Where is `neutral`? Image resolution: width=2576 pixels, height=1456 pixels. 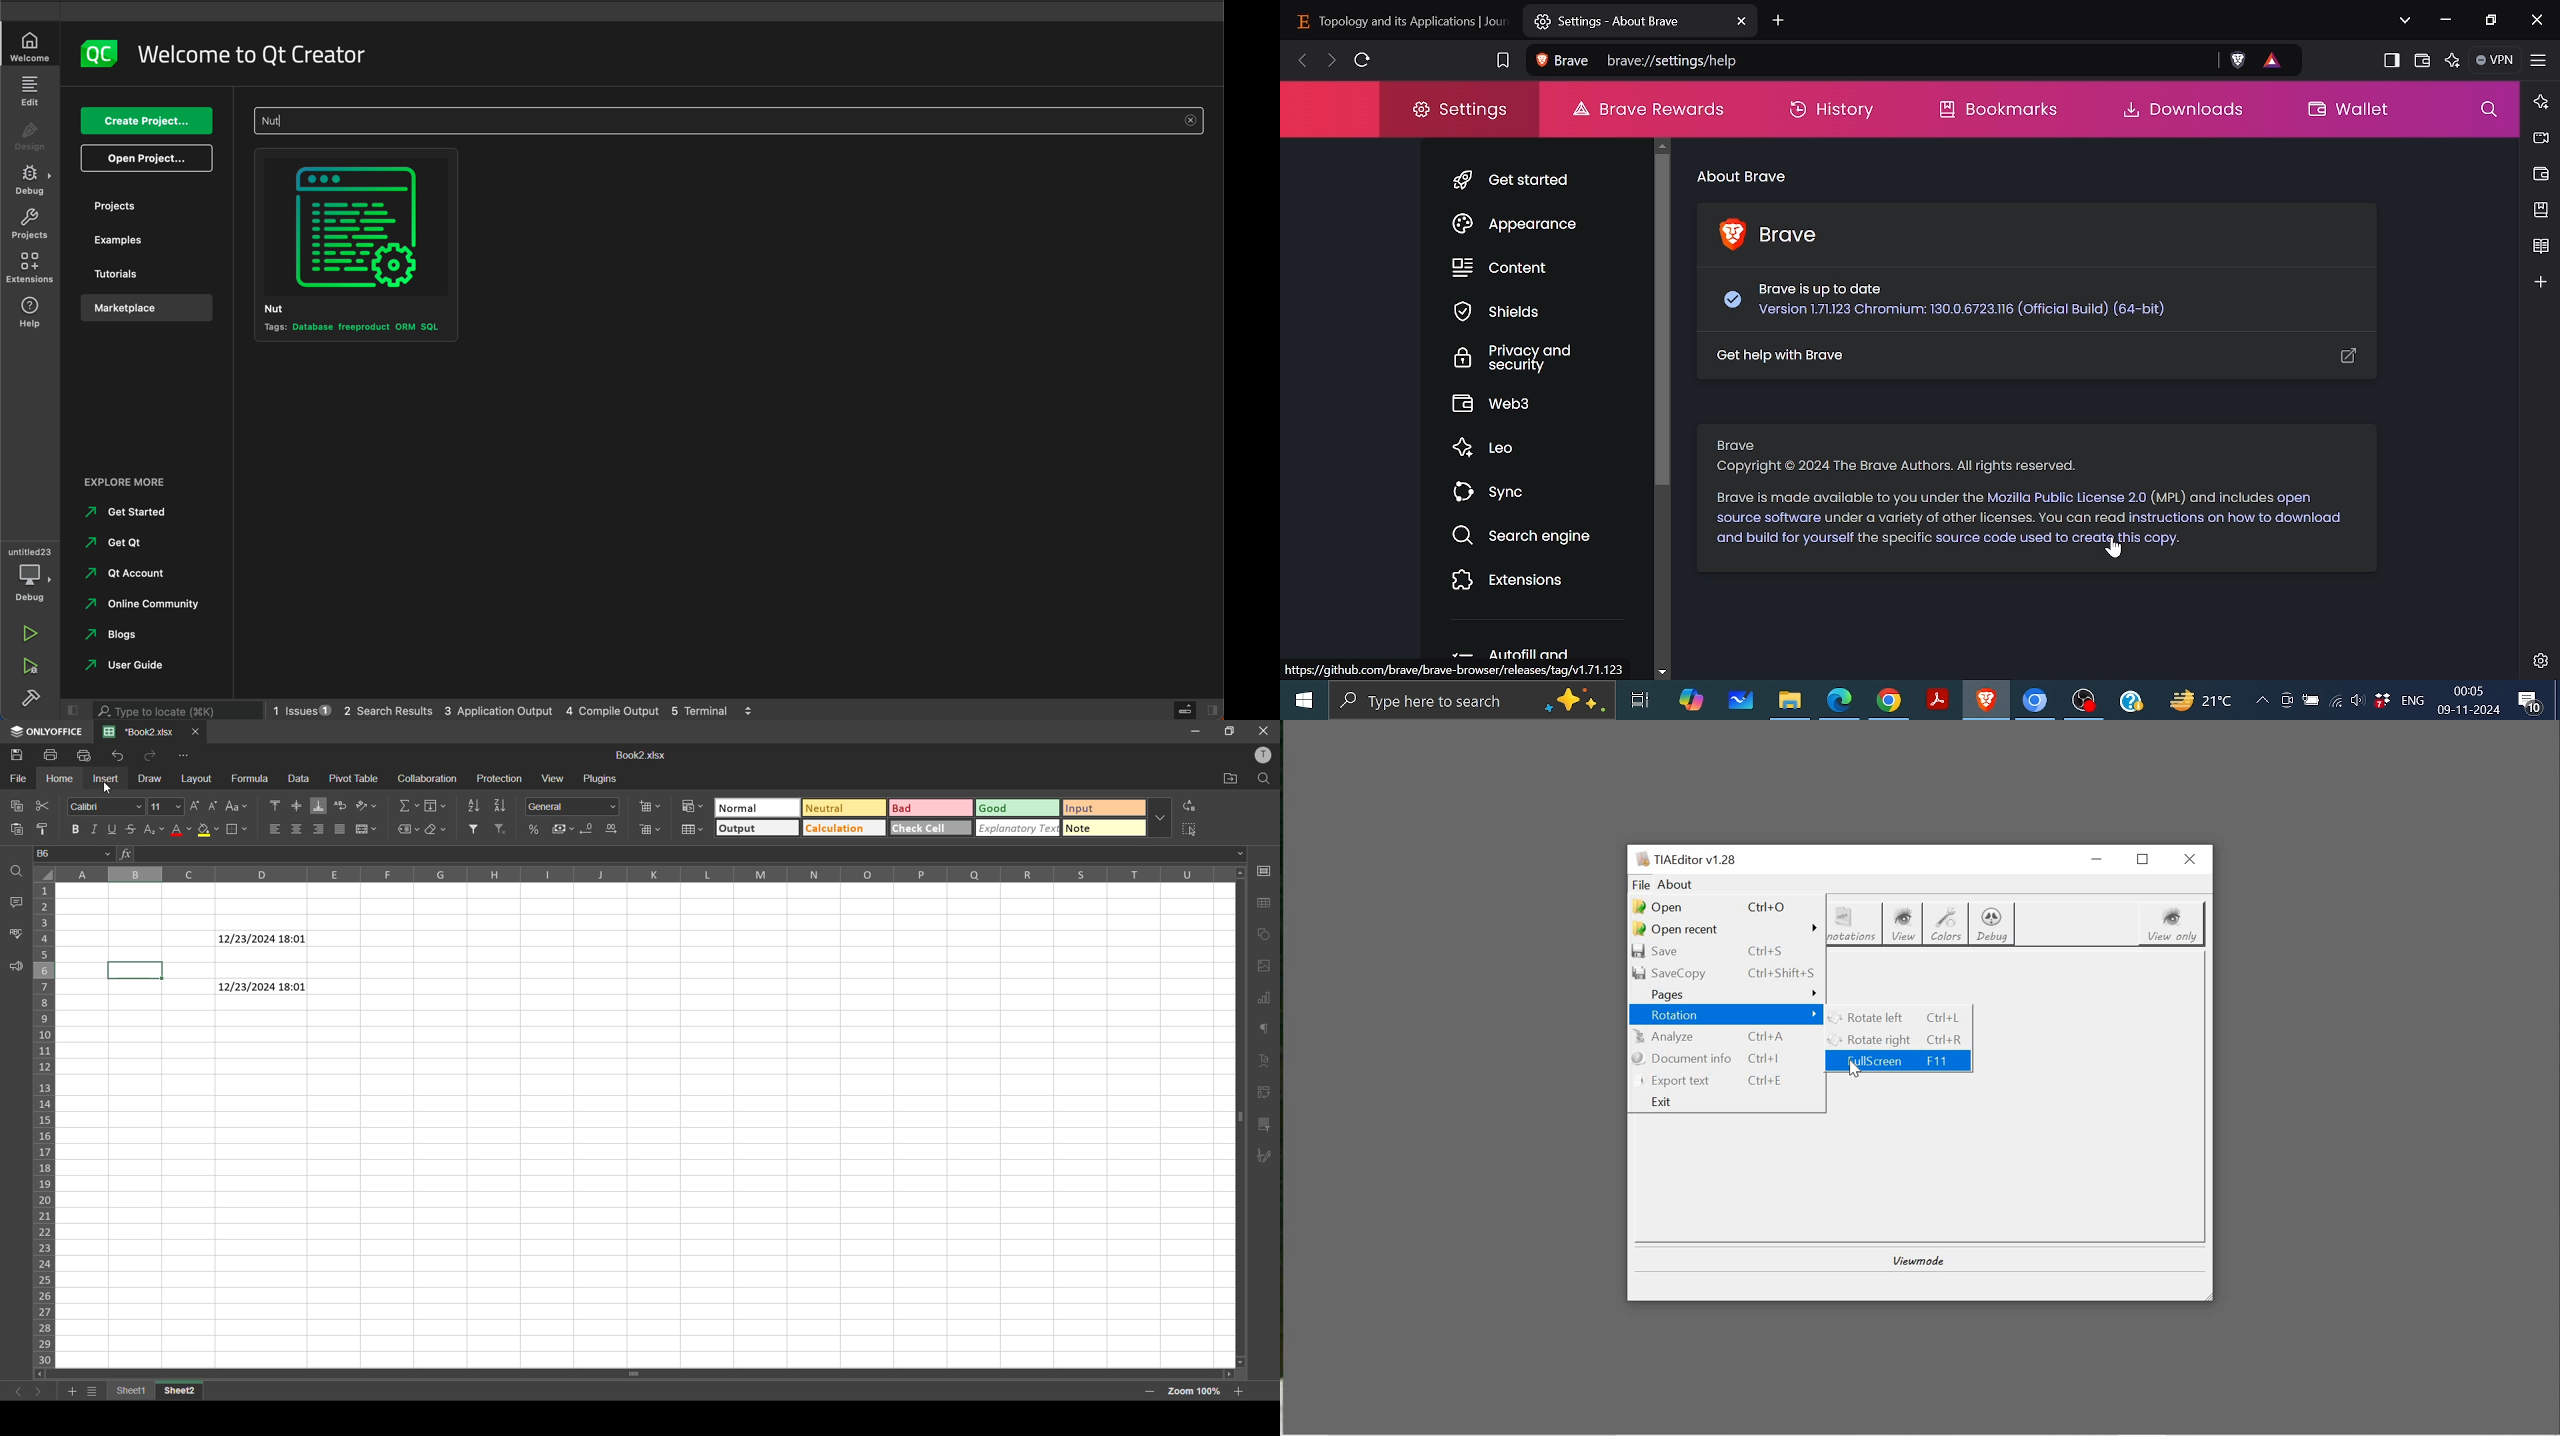 neutral is located at coordinates (845, 809).